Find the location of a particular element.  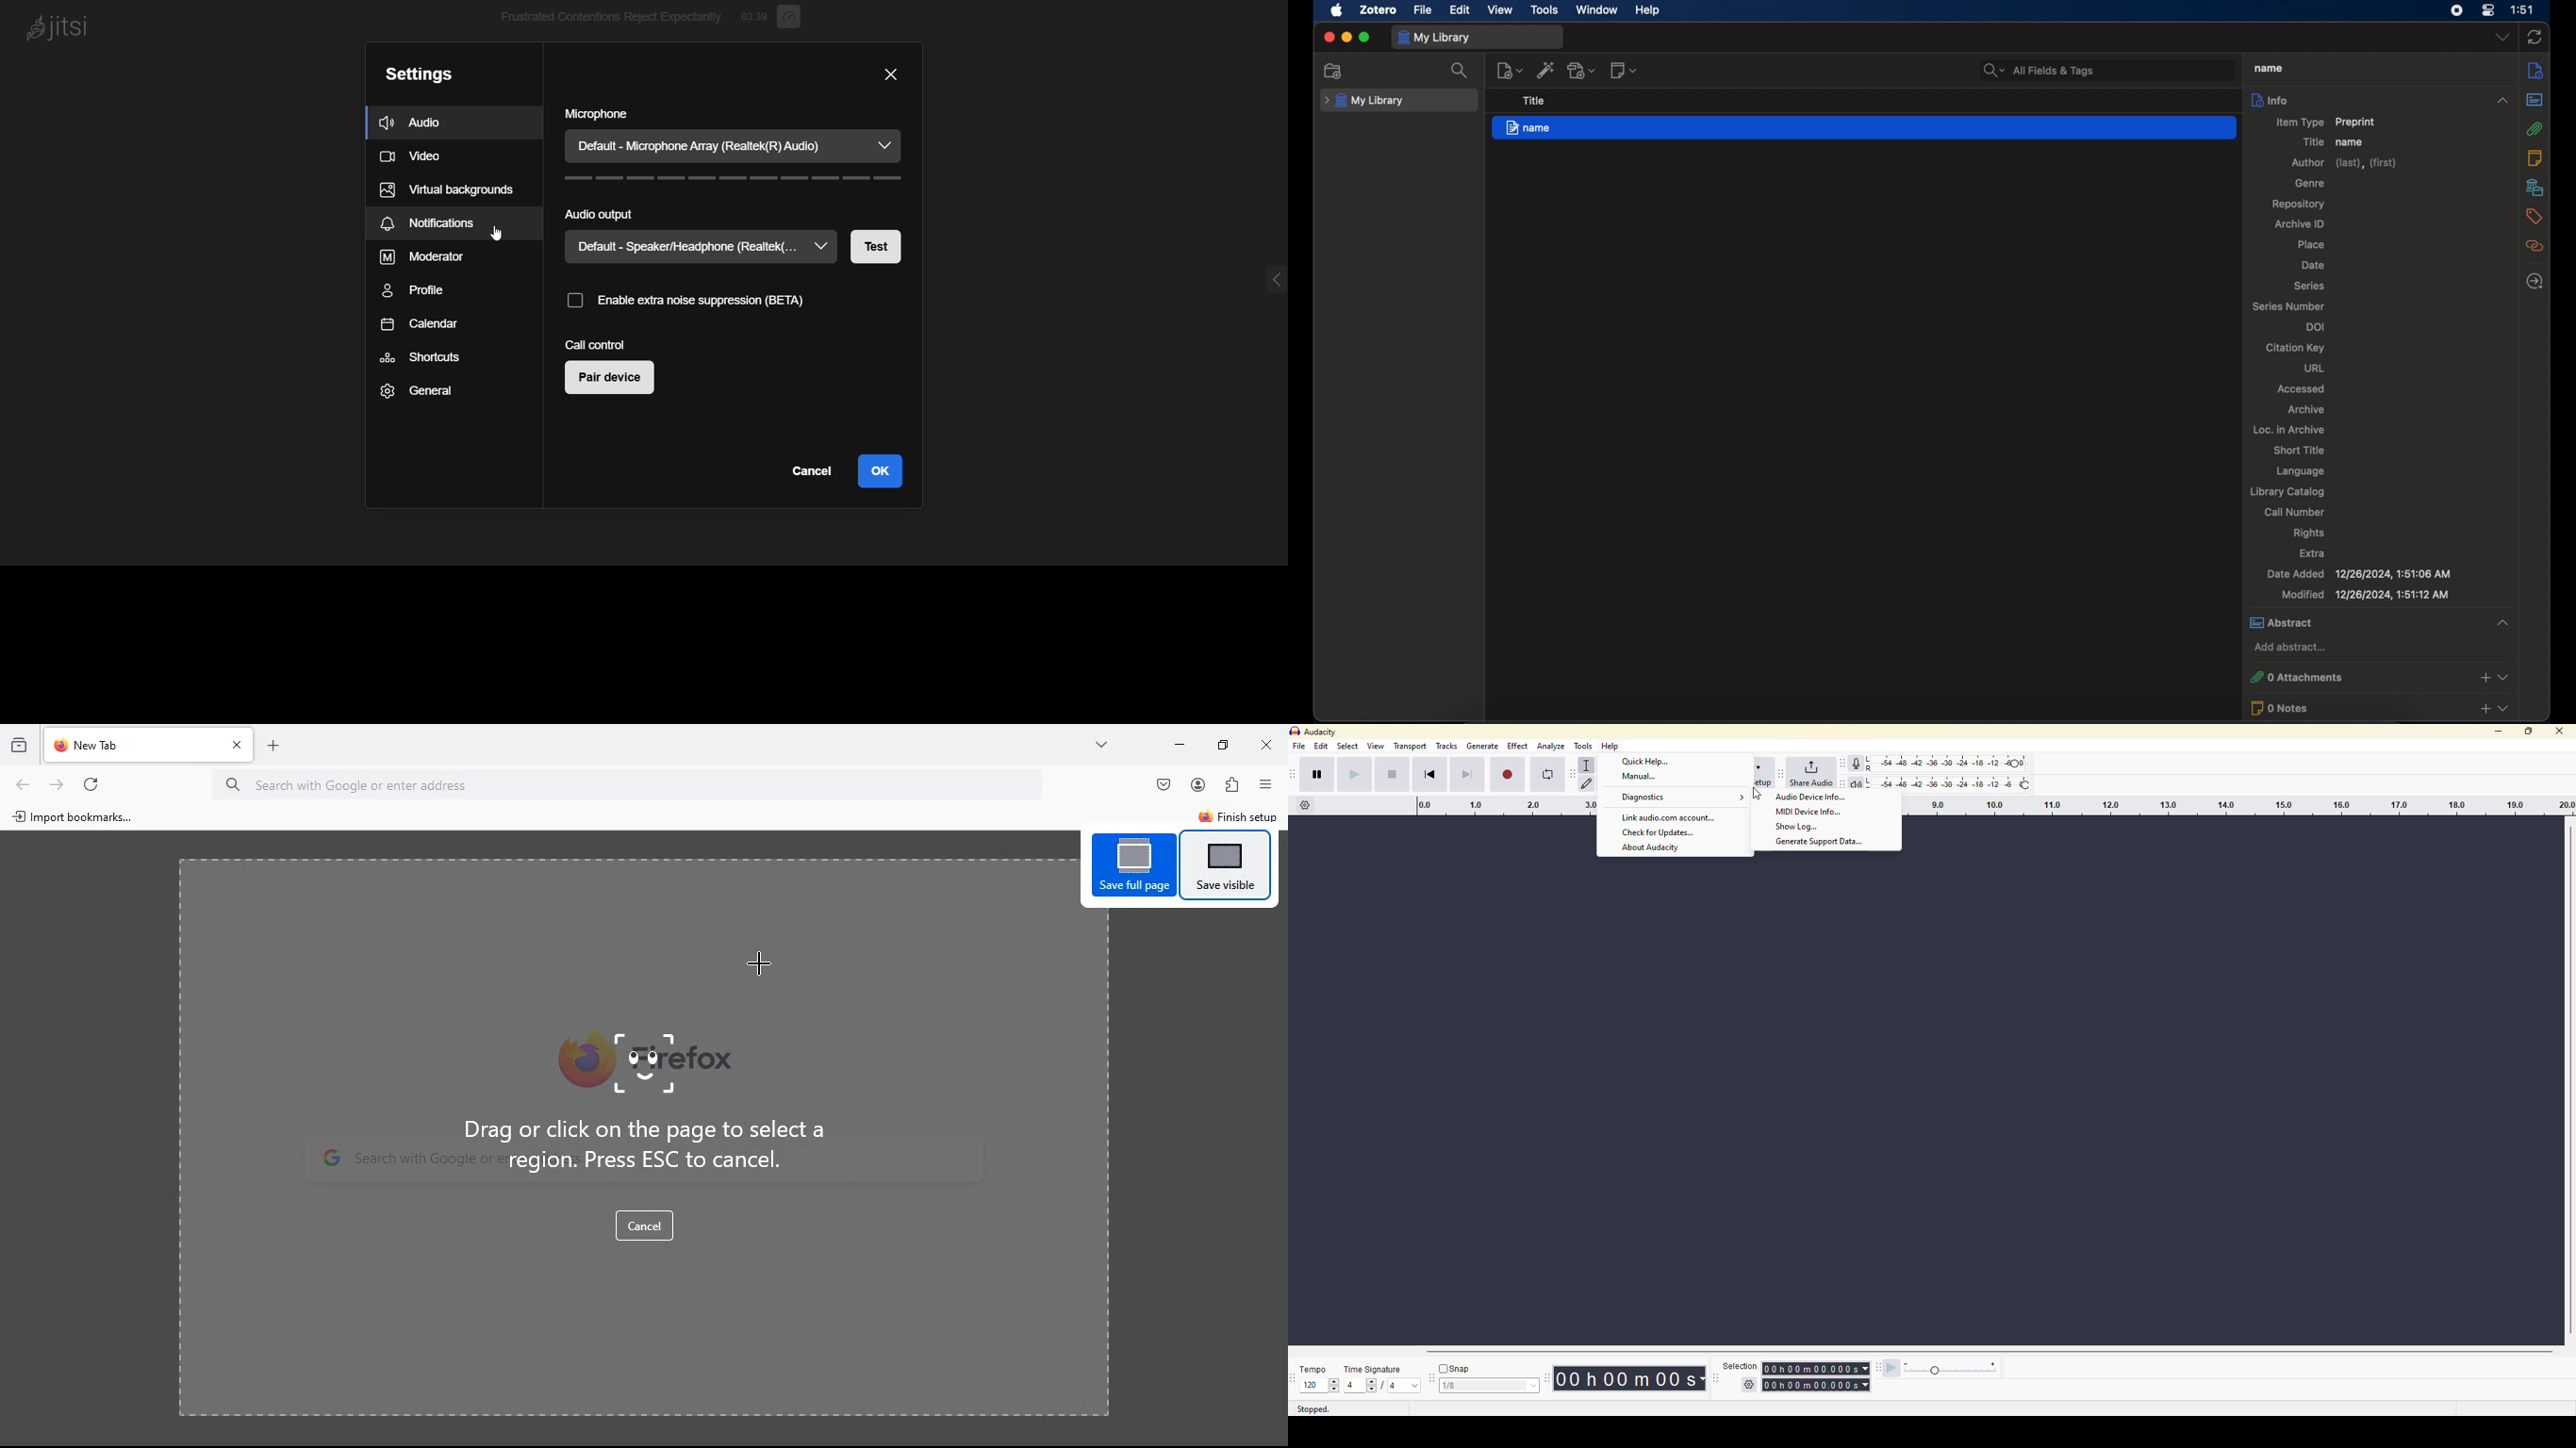

history is located at coordinates (17, 743).